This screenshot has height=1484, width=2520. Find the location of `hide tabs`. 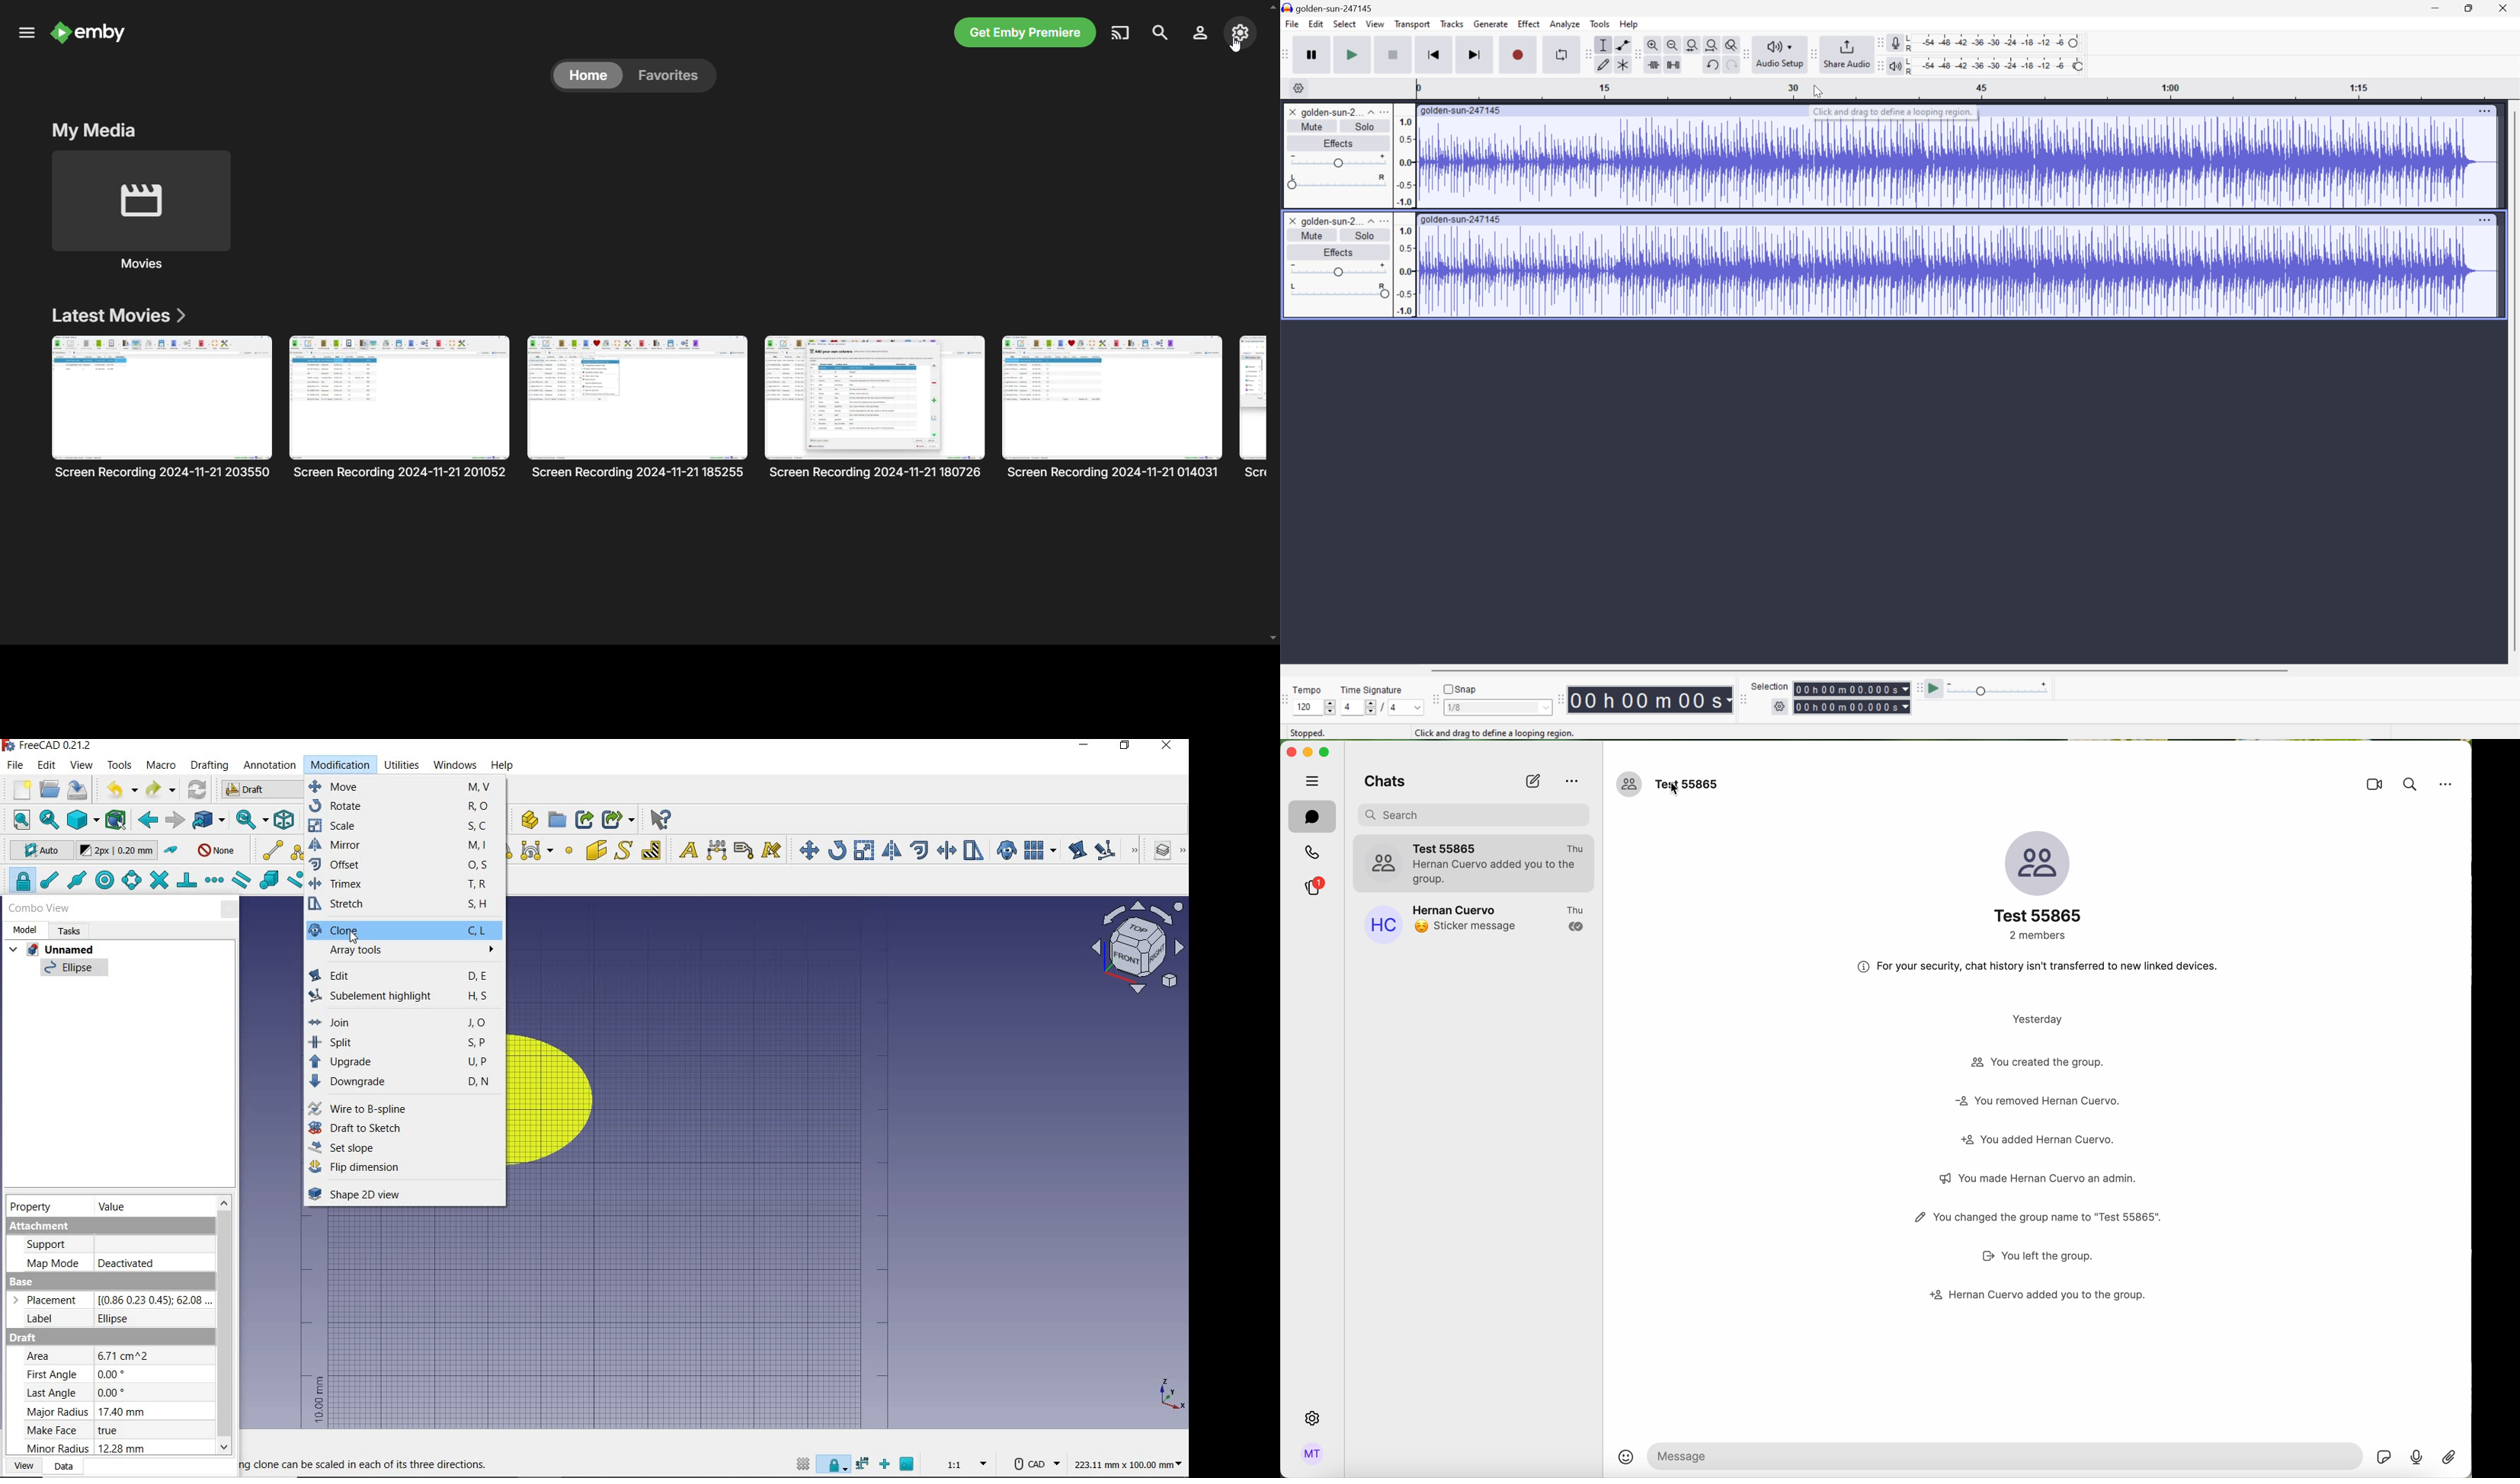

hide tabs is located at coordinates (1310, 781).